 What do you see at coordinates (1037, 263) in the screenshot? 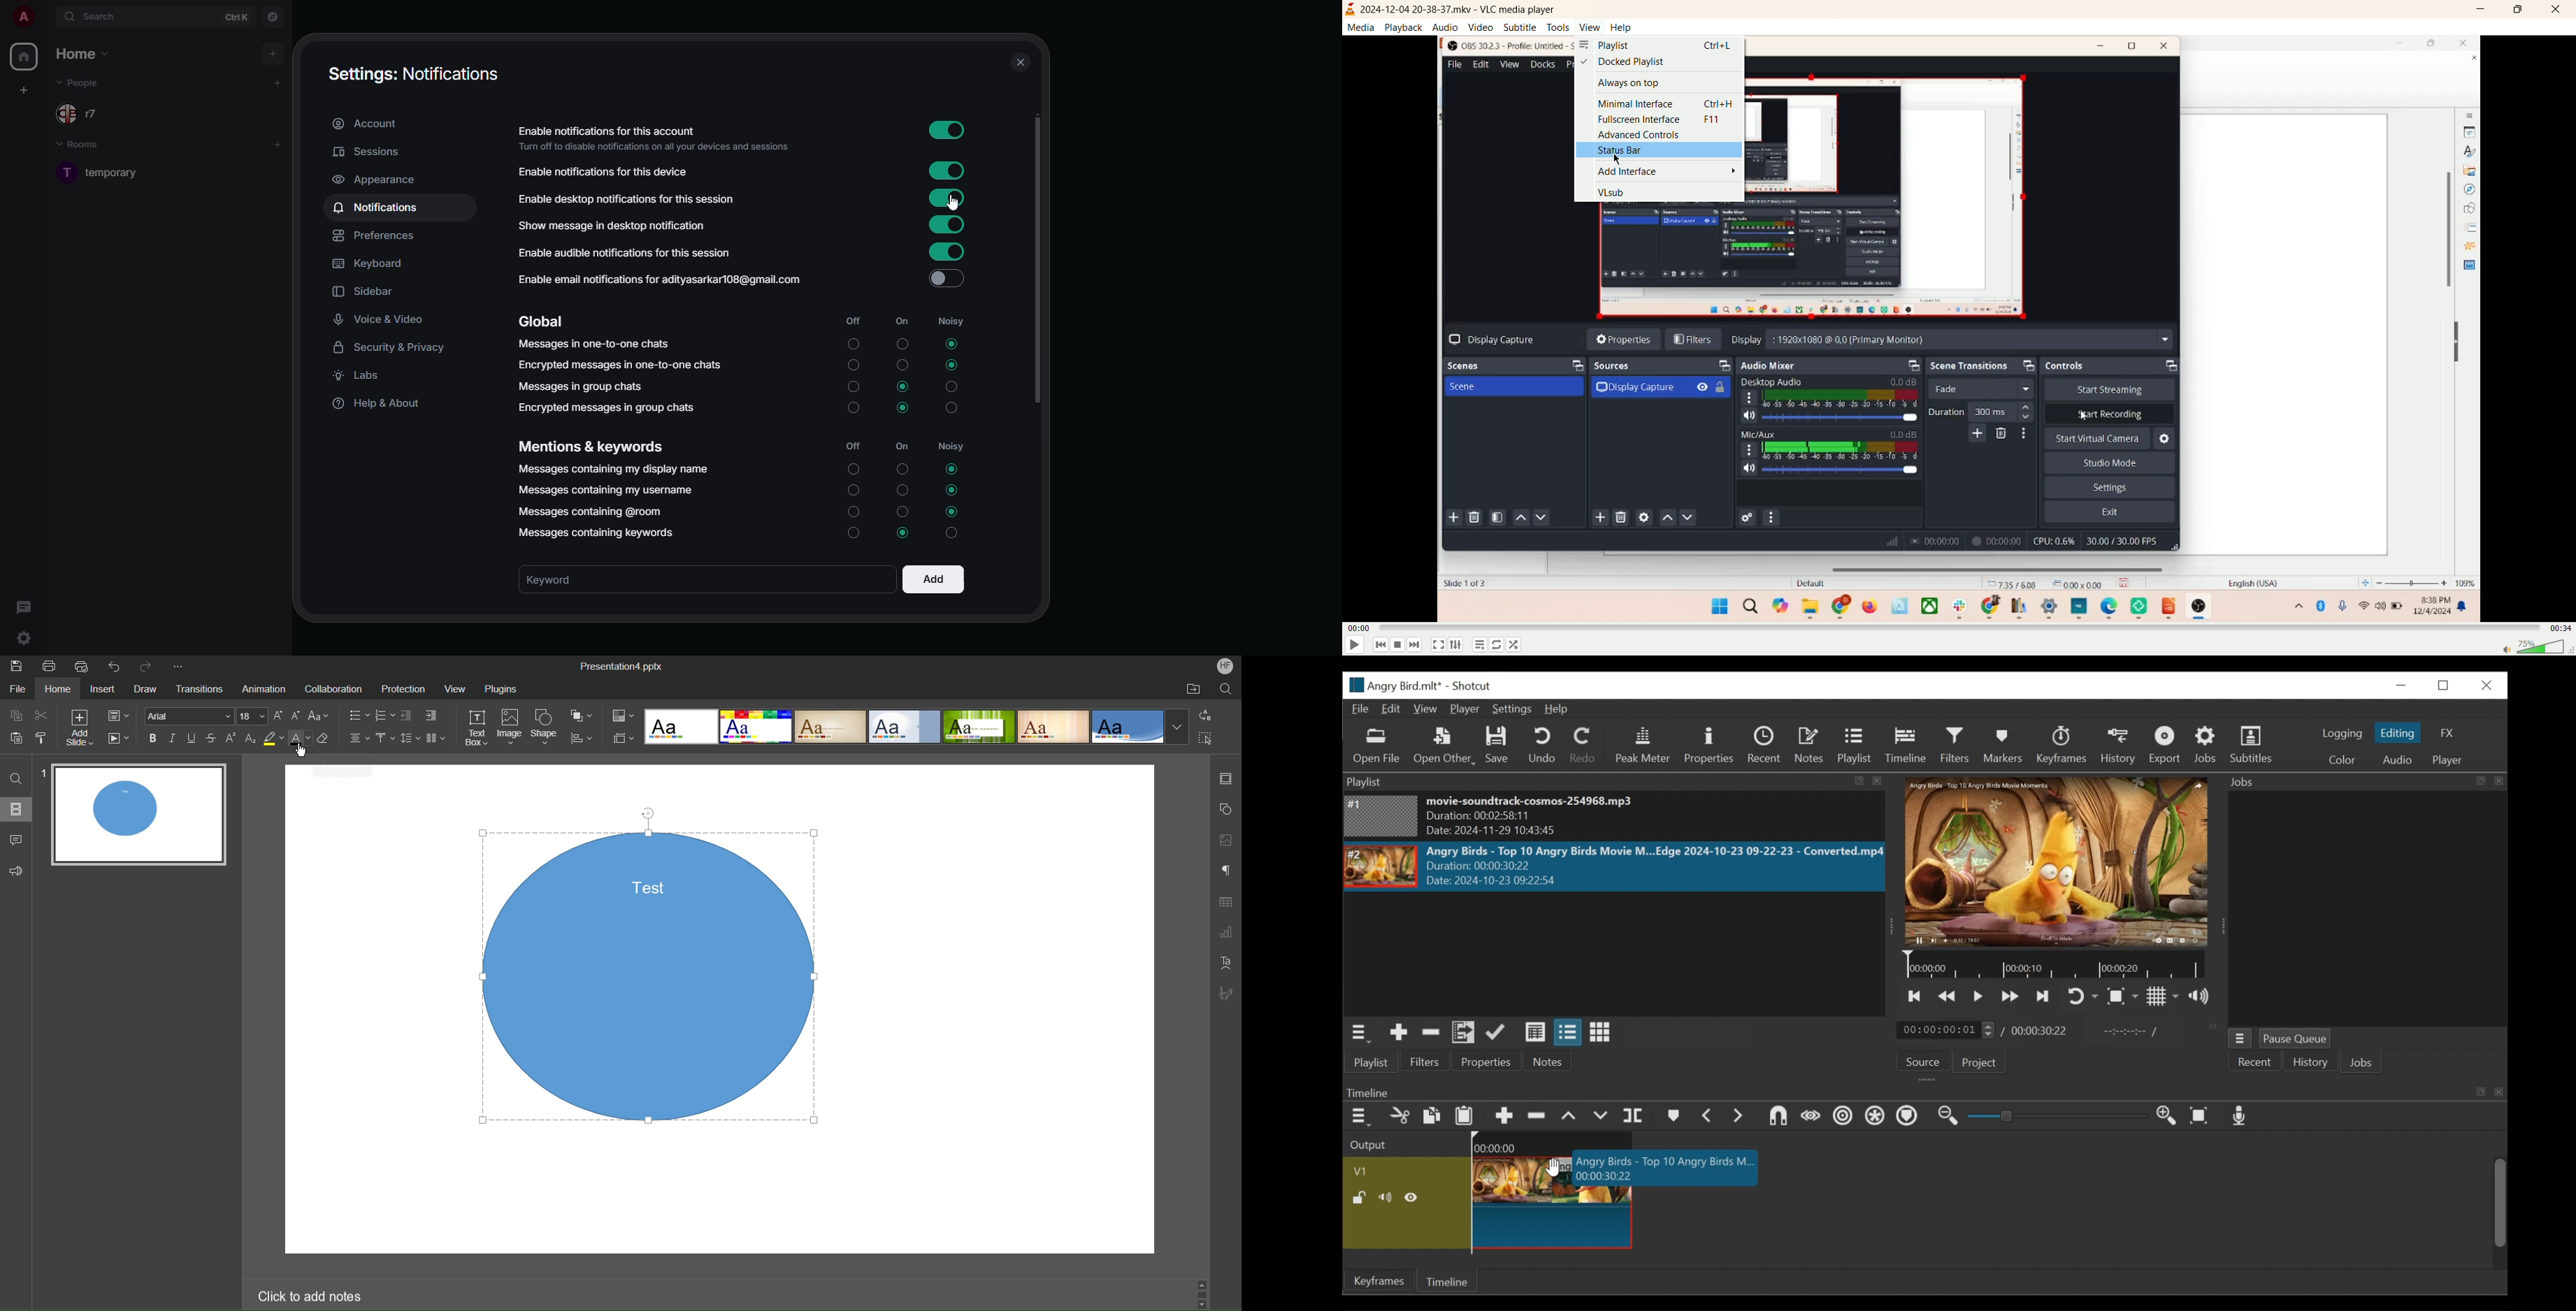
I see `scroll bar` at bounding box center [1037, 263].